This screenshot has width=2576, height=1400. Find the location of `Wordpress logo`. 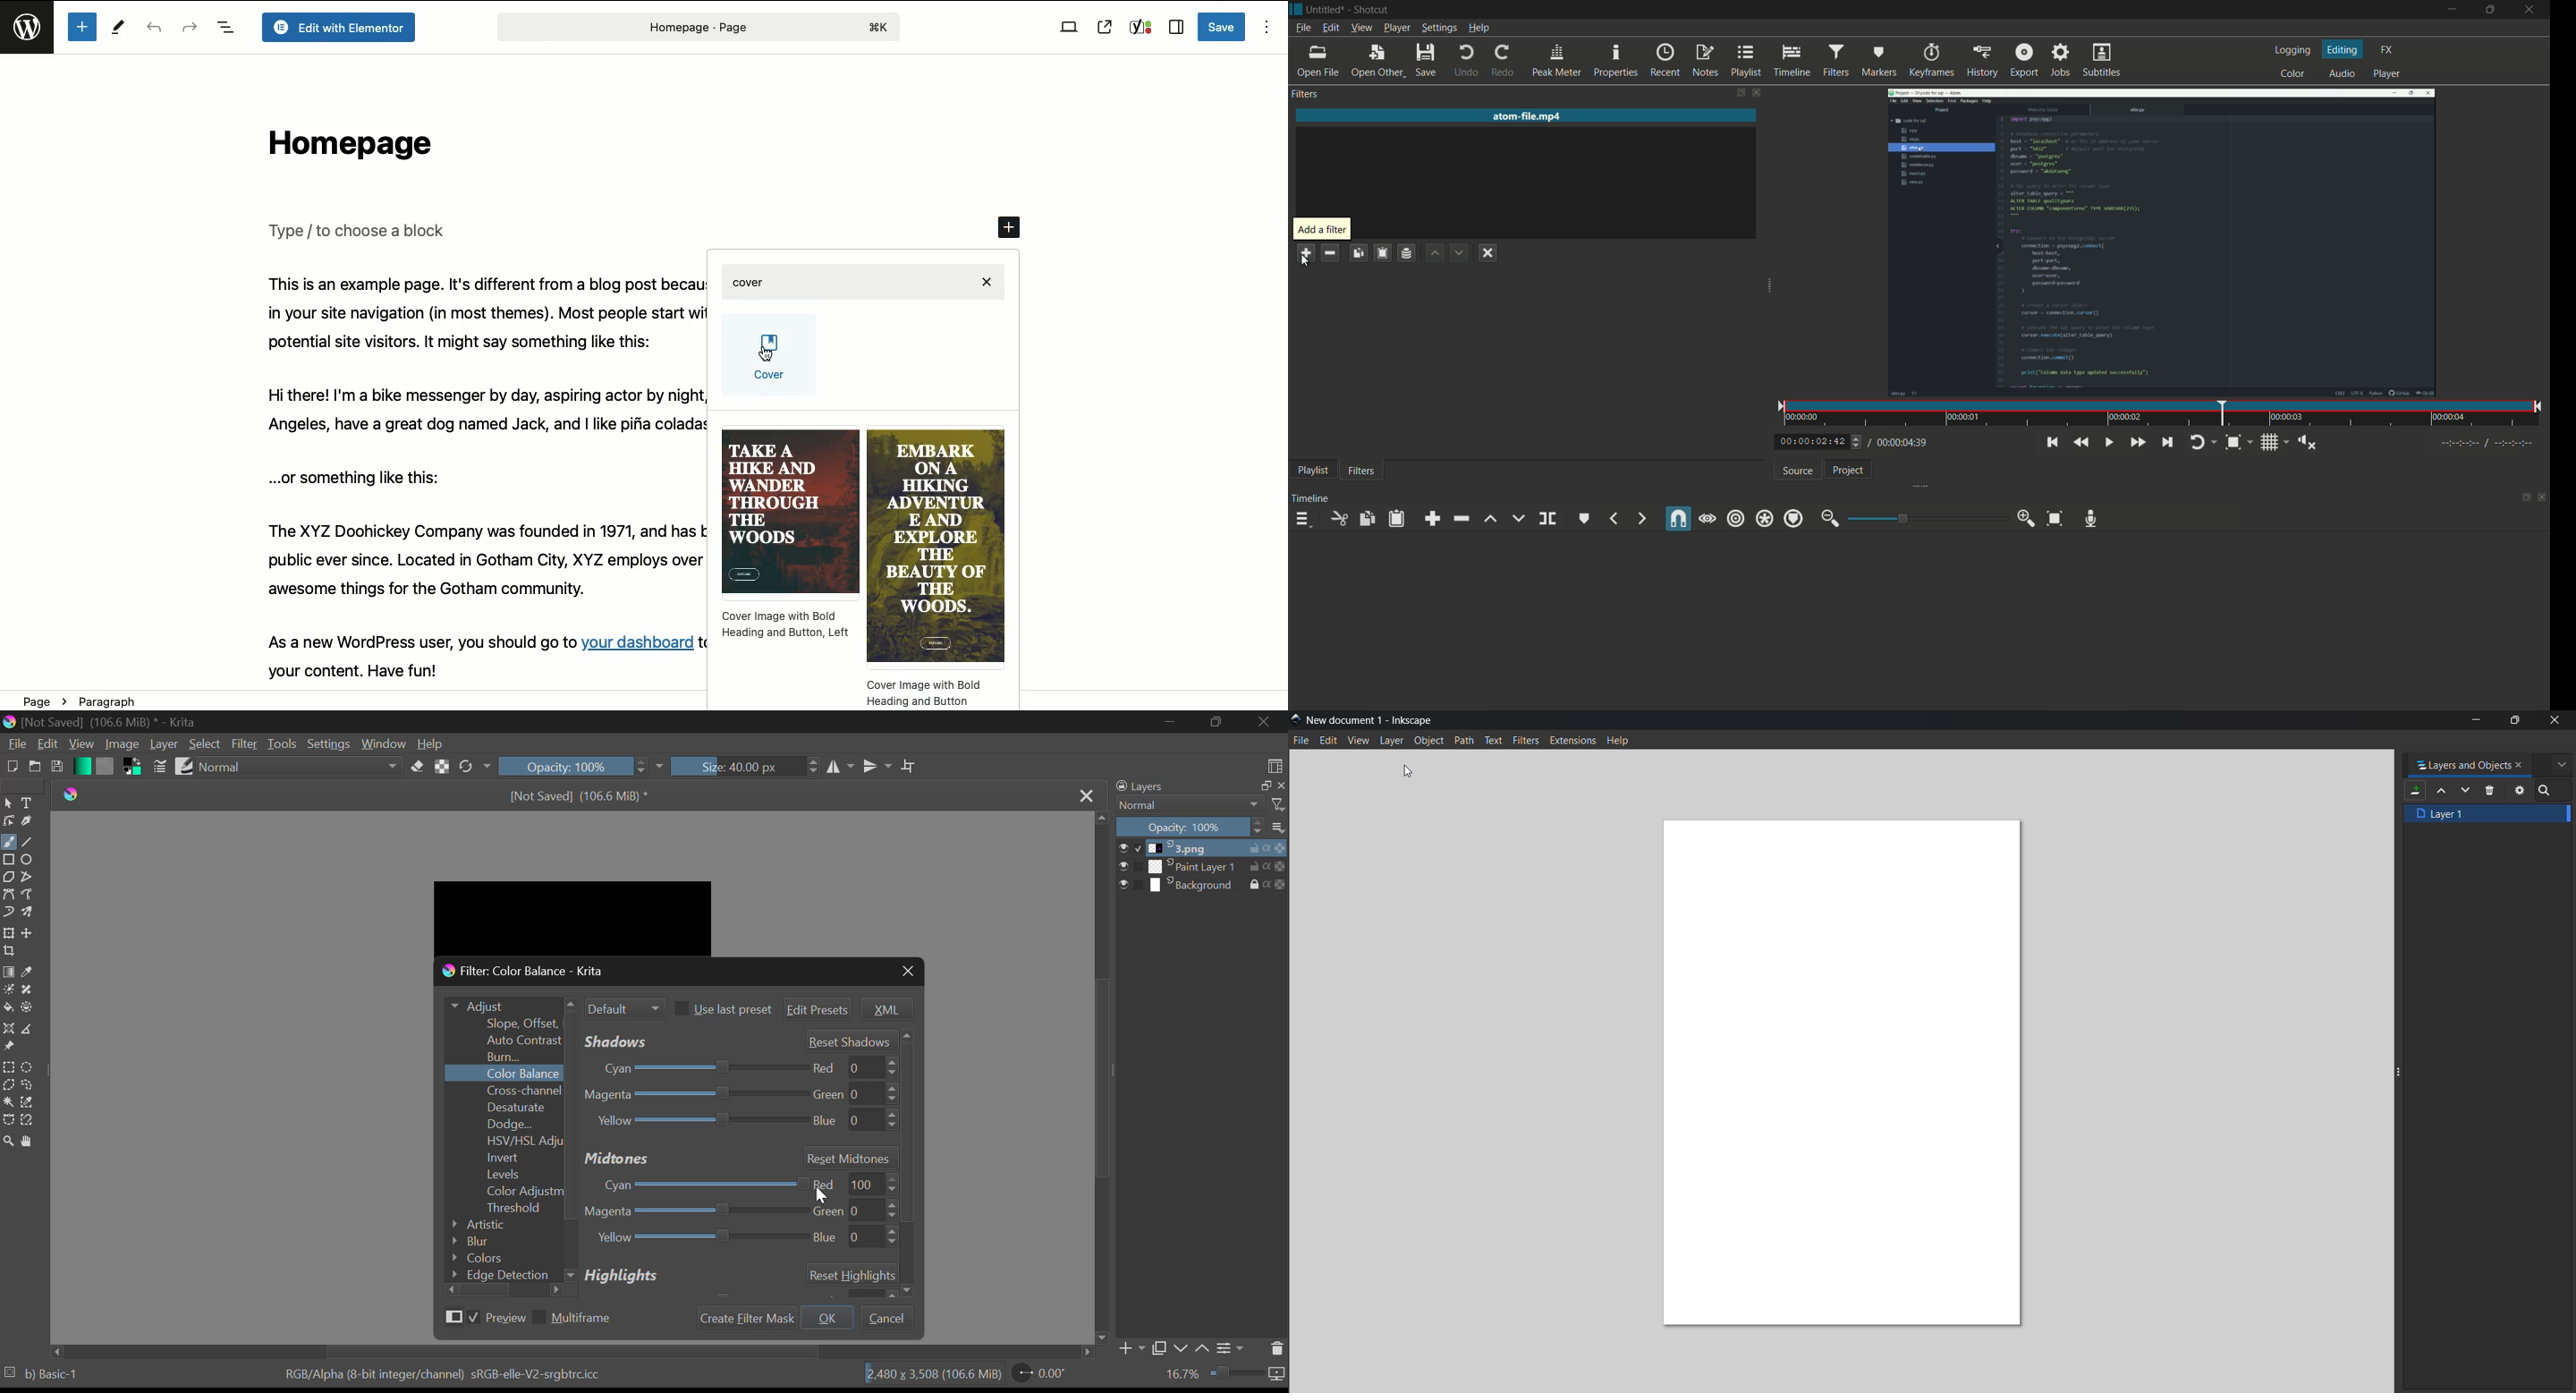

Wordpress logo is located at coordinates (30, 35).